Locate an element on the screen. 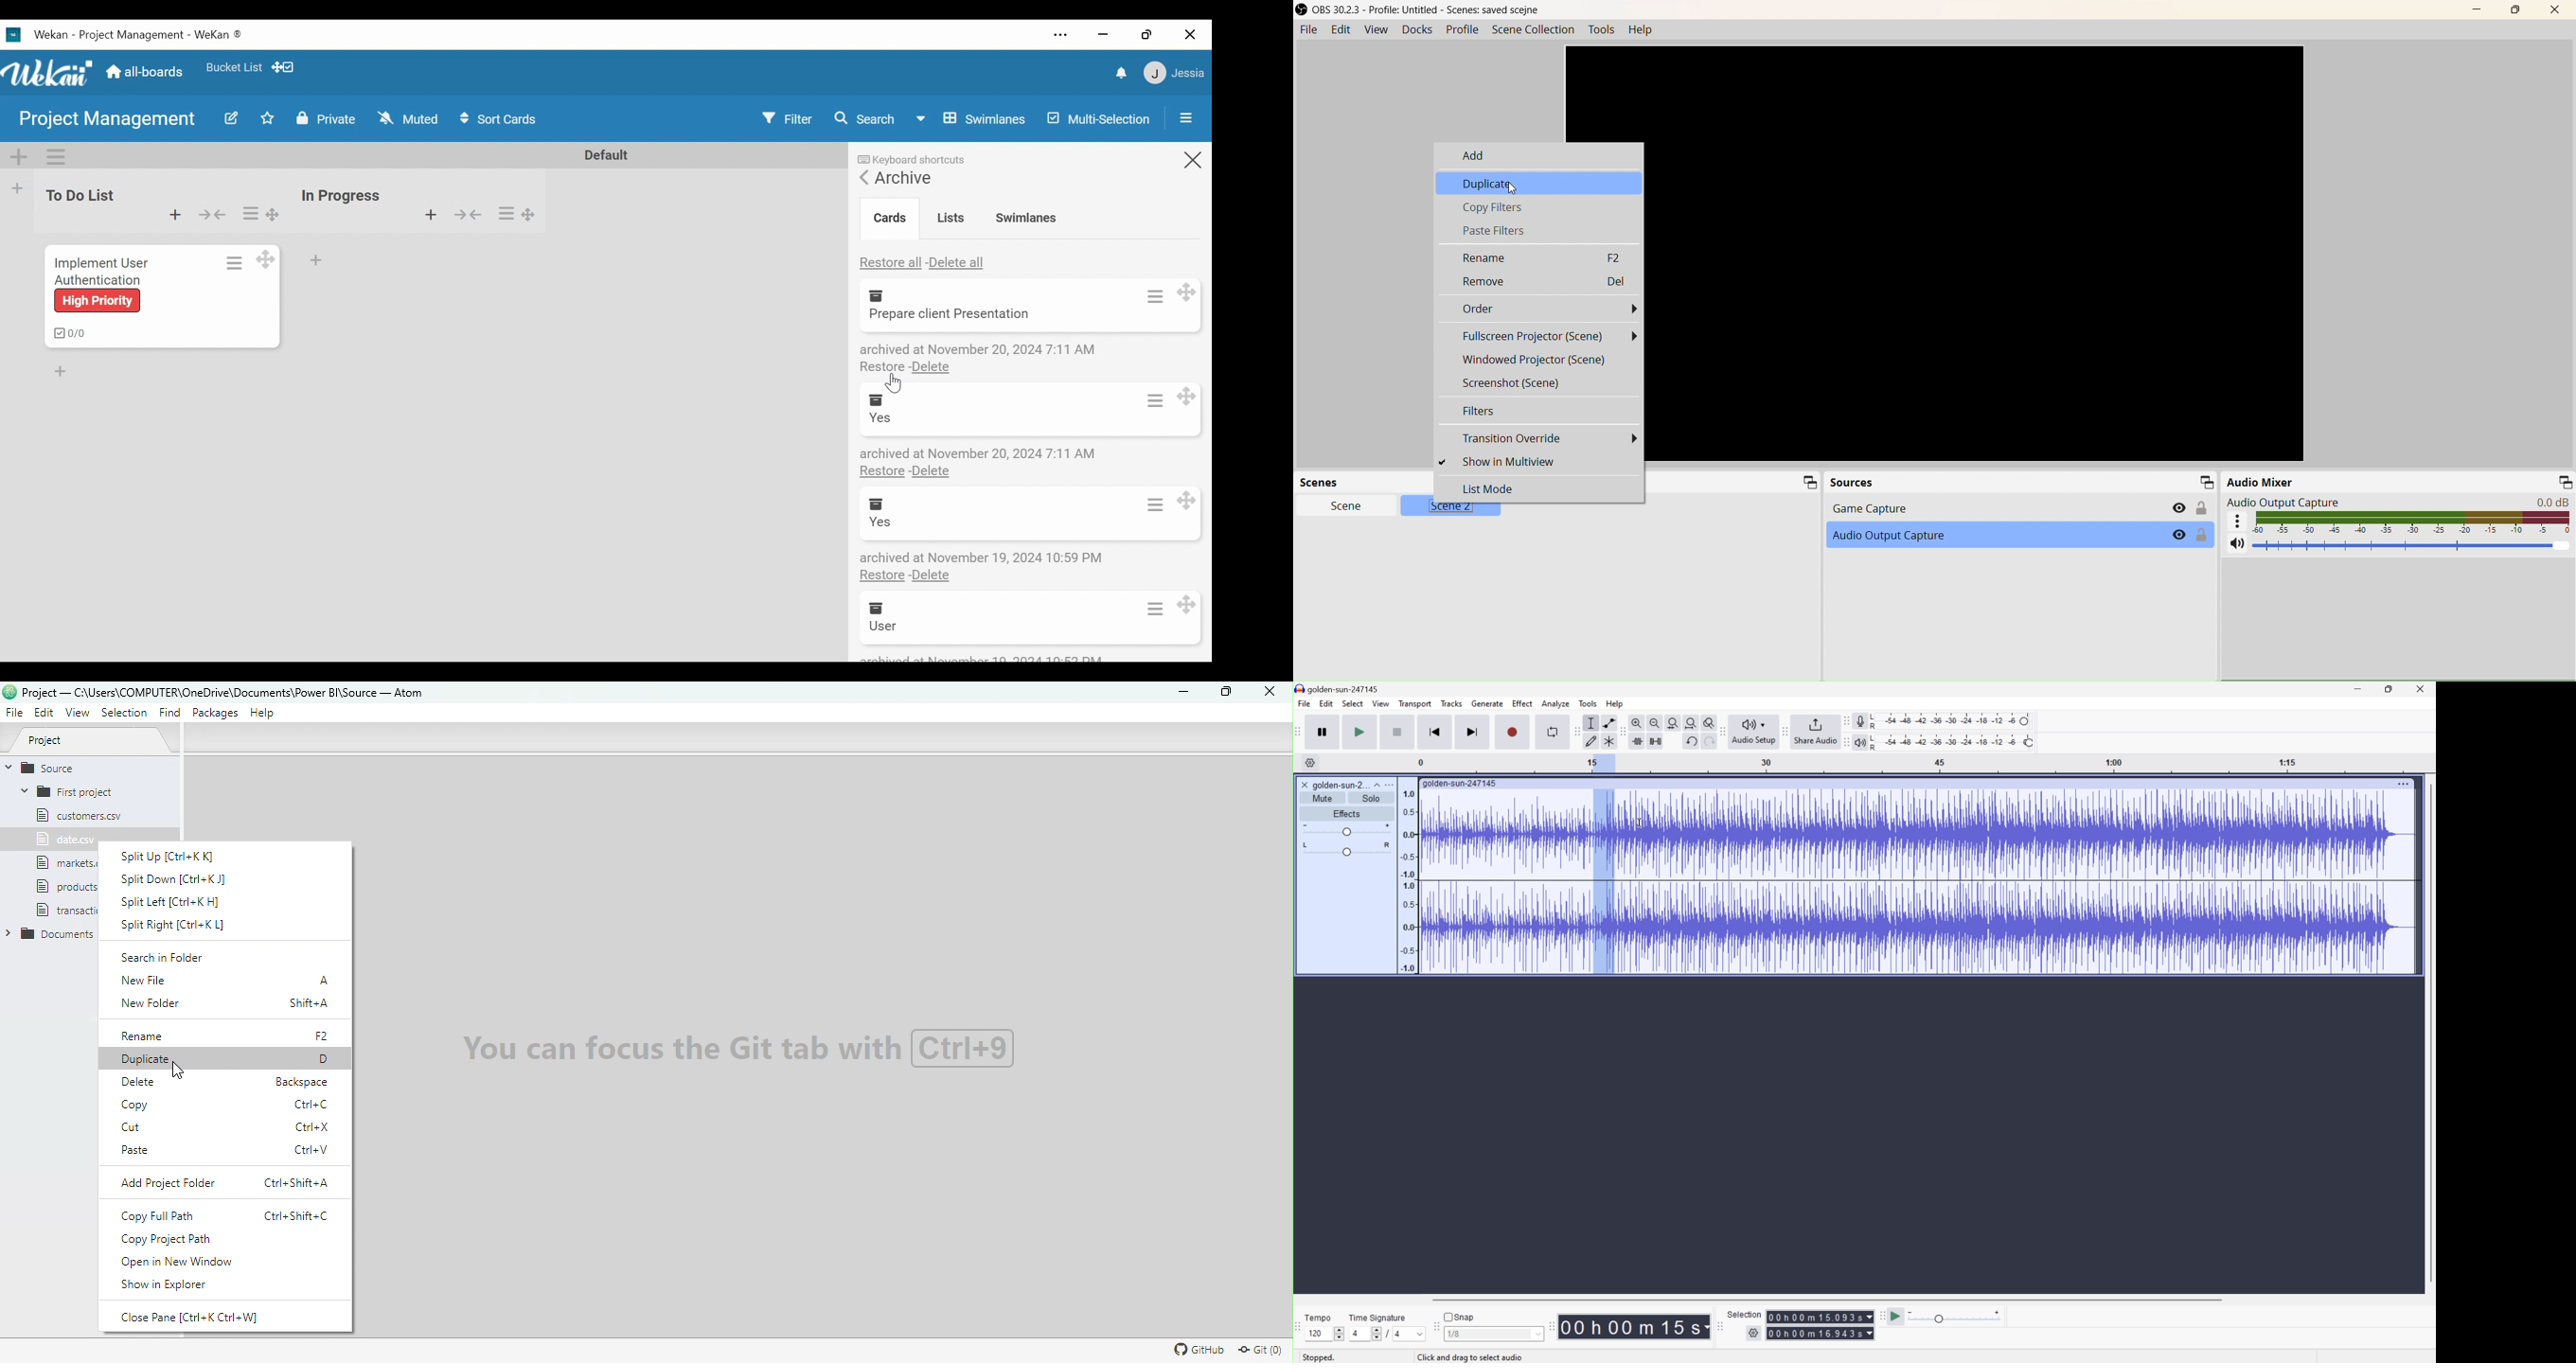 This screenshot has height=1372, width=2576. yes is located at coordinates (882, 418).